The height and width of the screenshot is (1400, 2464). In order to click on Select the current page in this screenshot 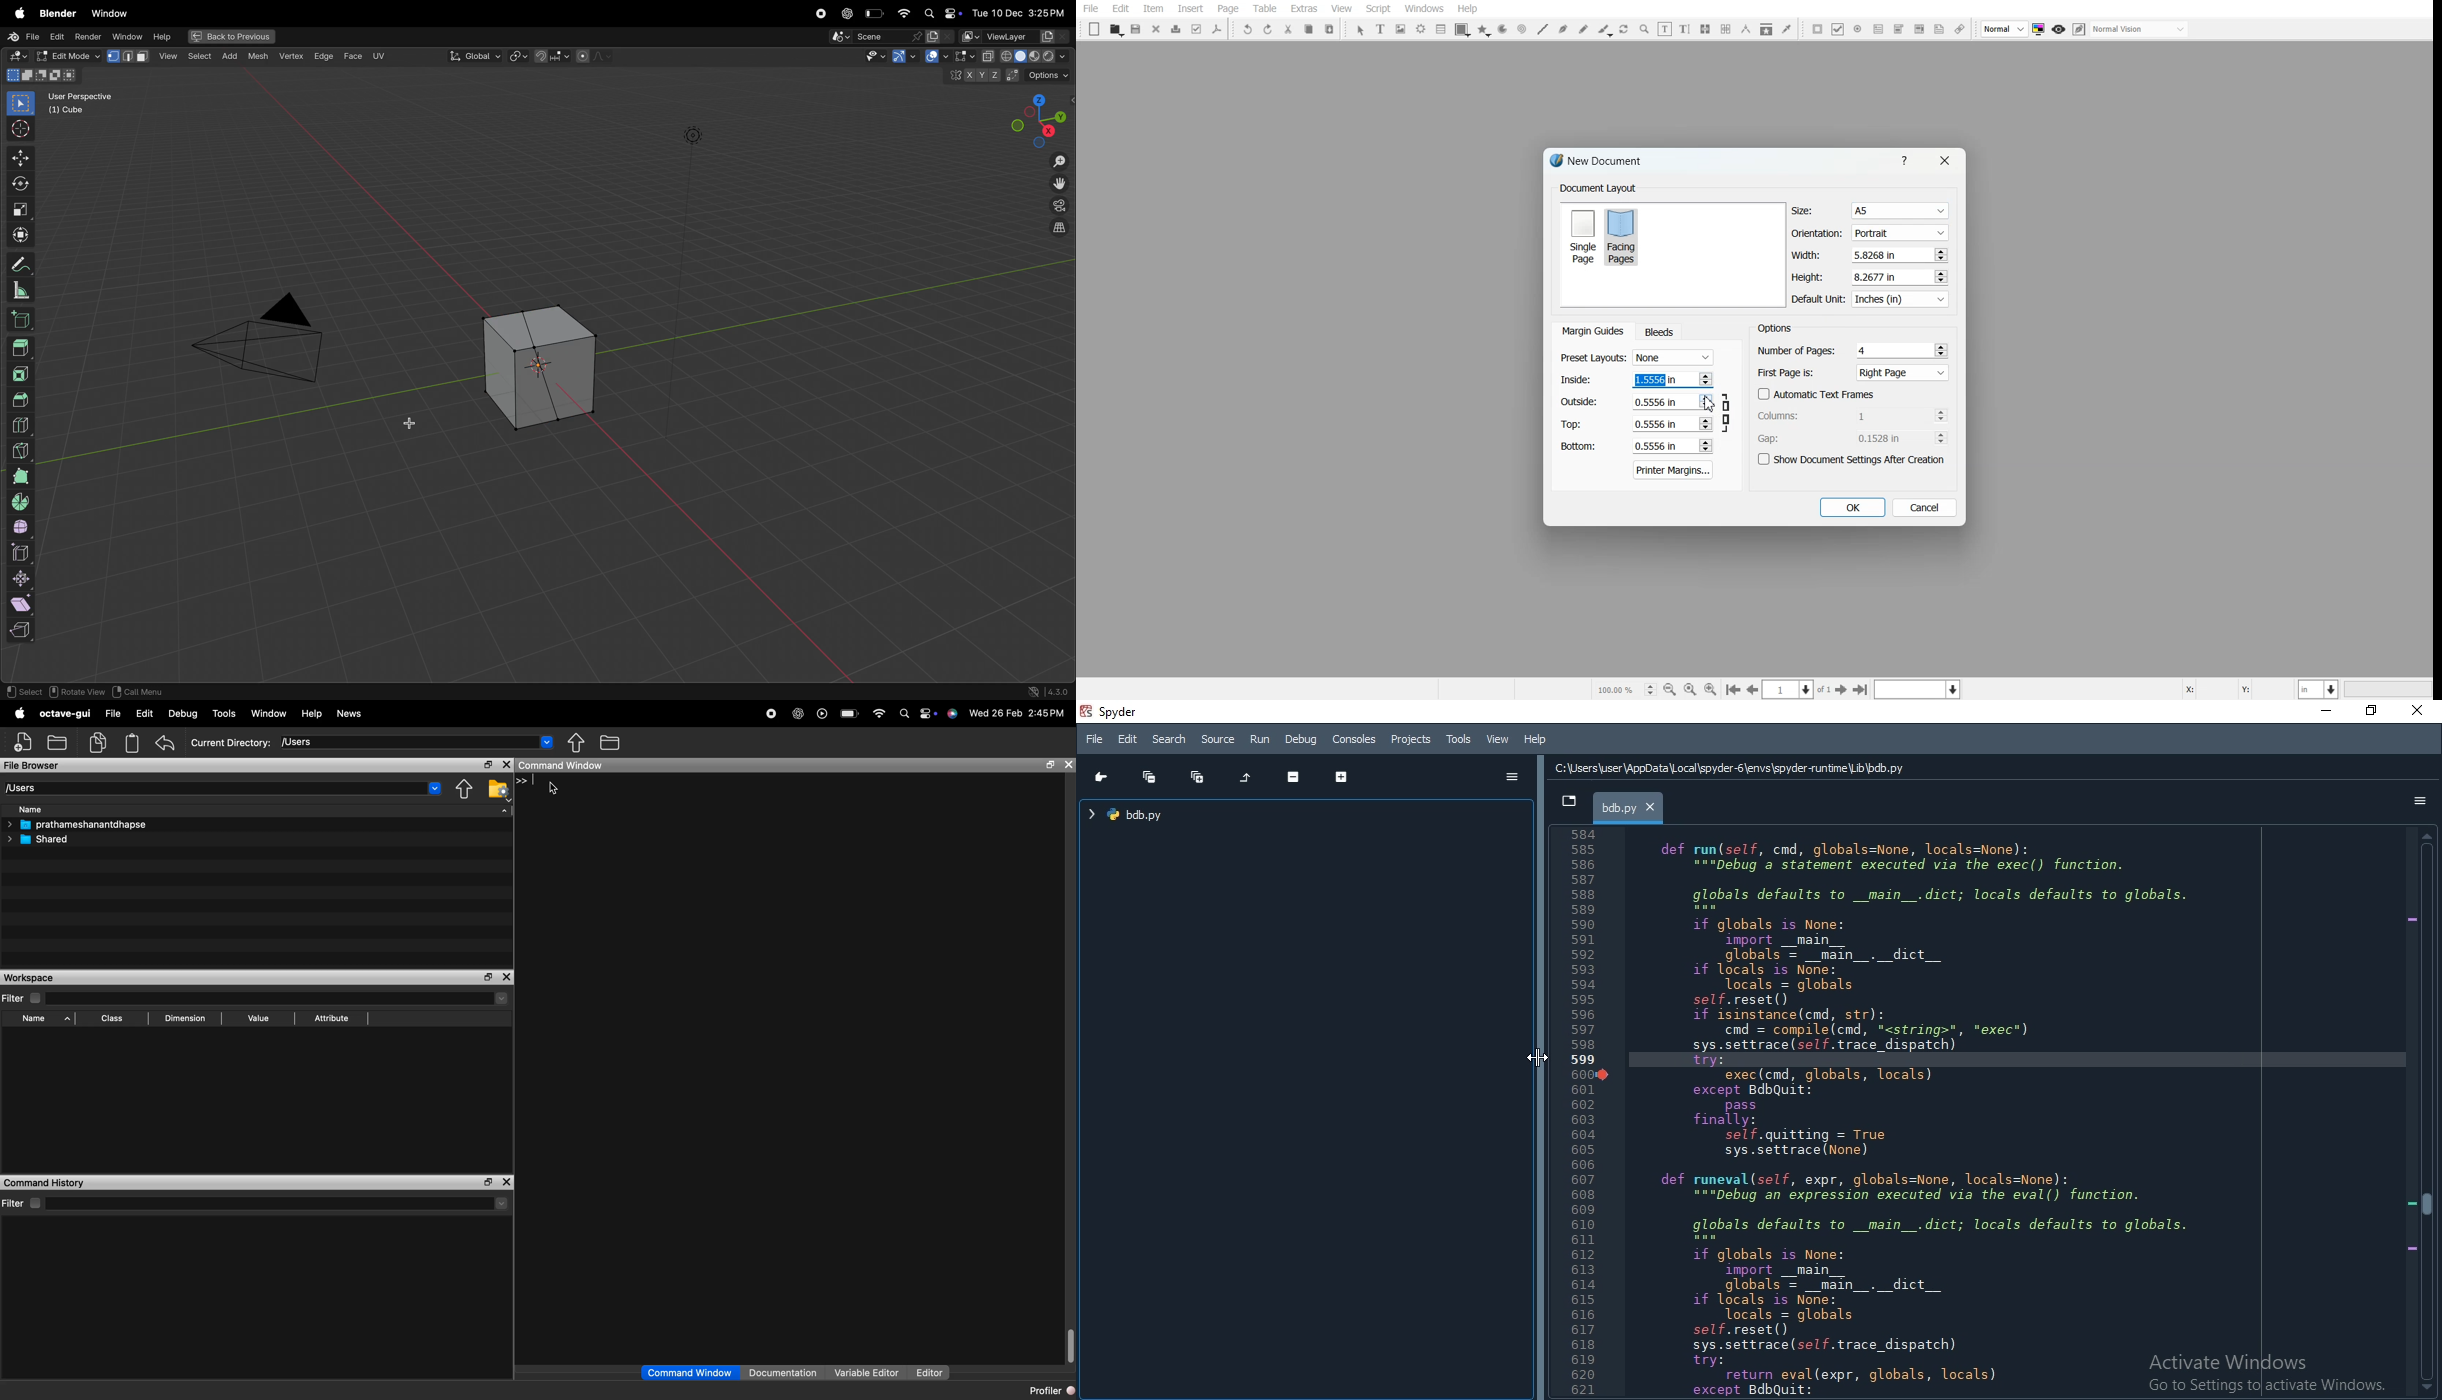, I will do `click(1798, 689)`.